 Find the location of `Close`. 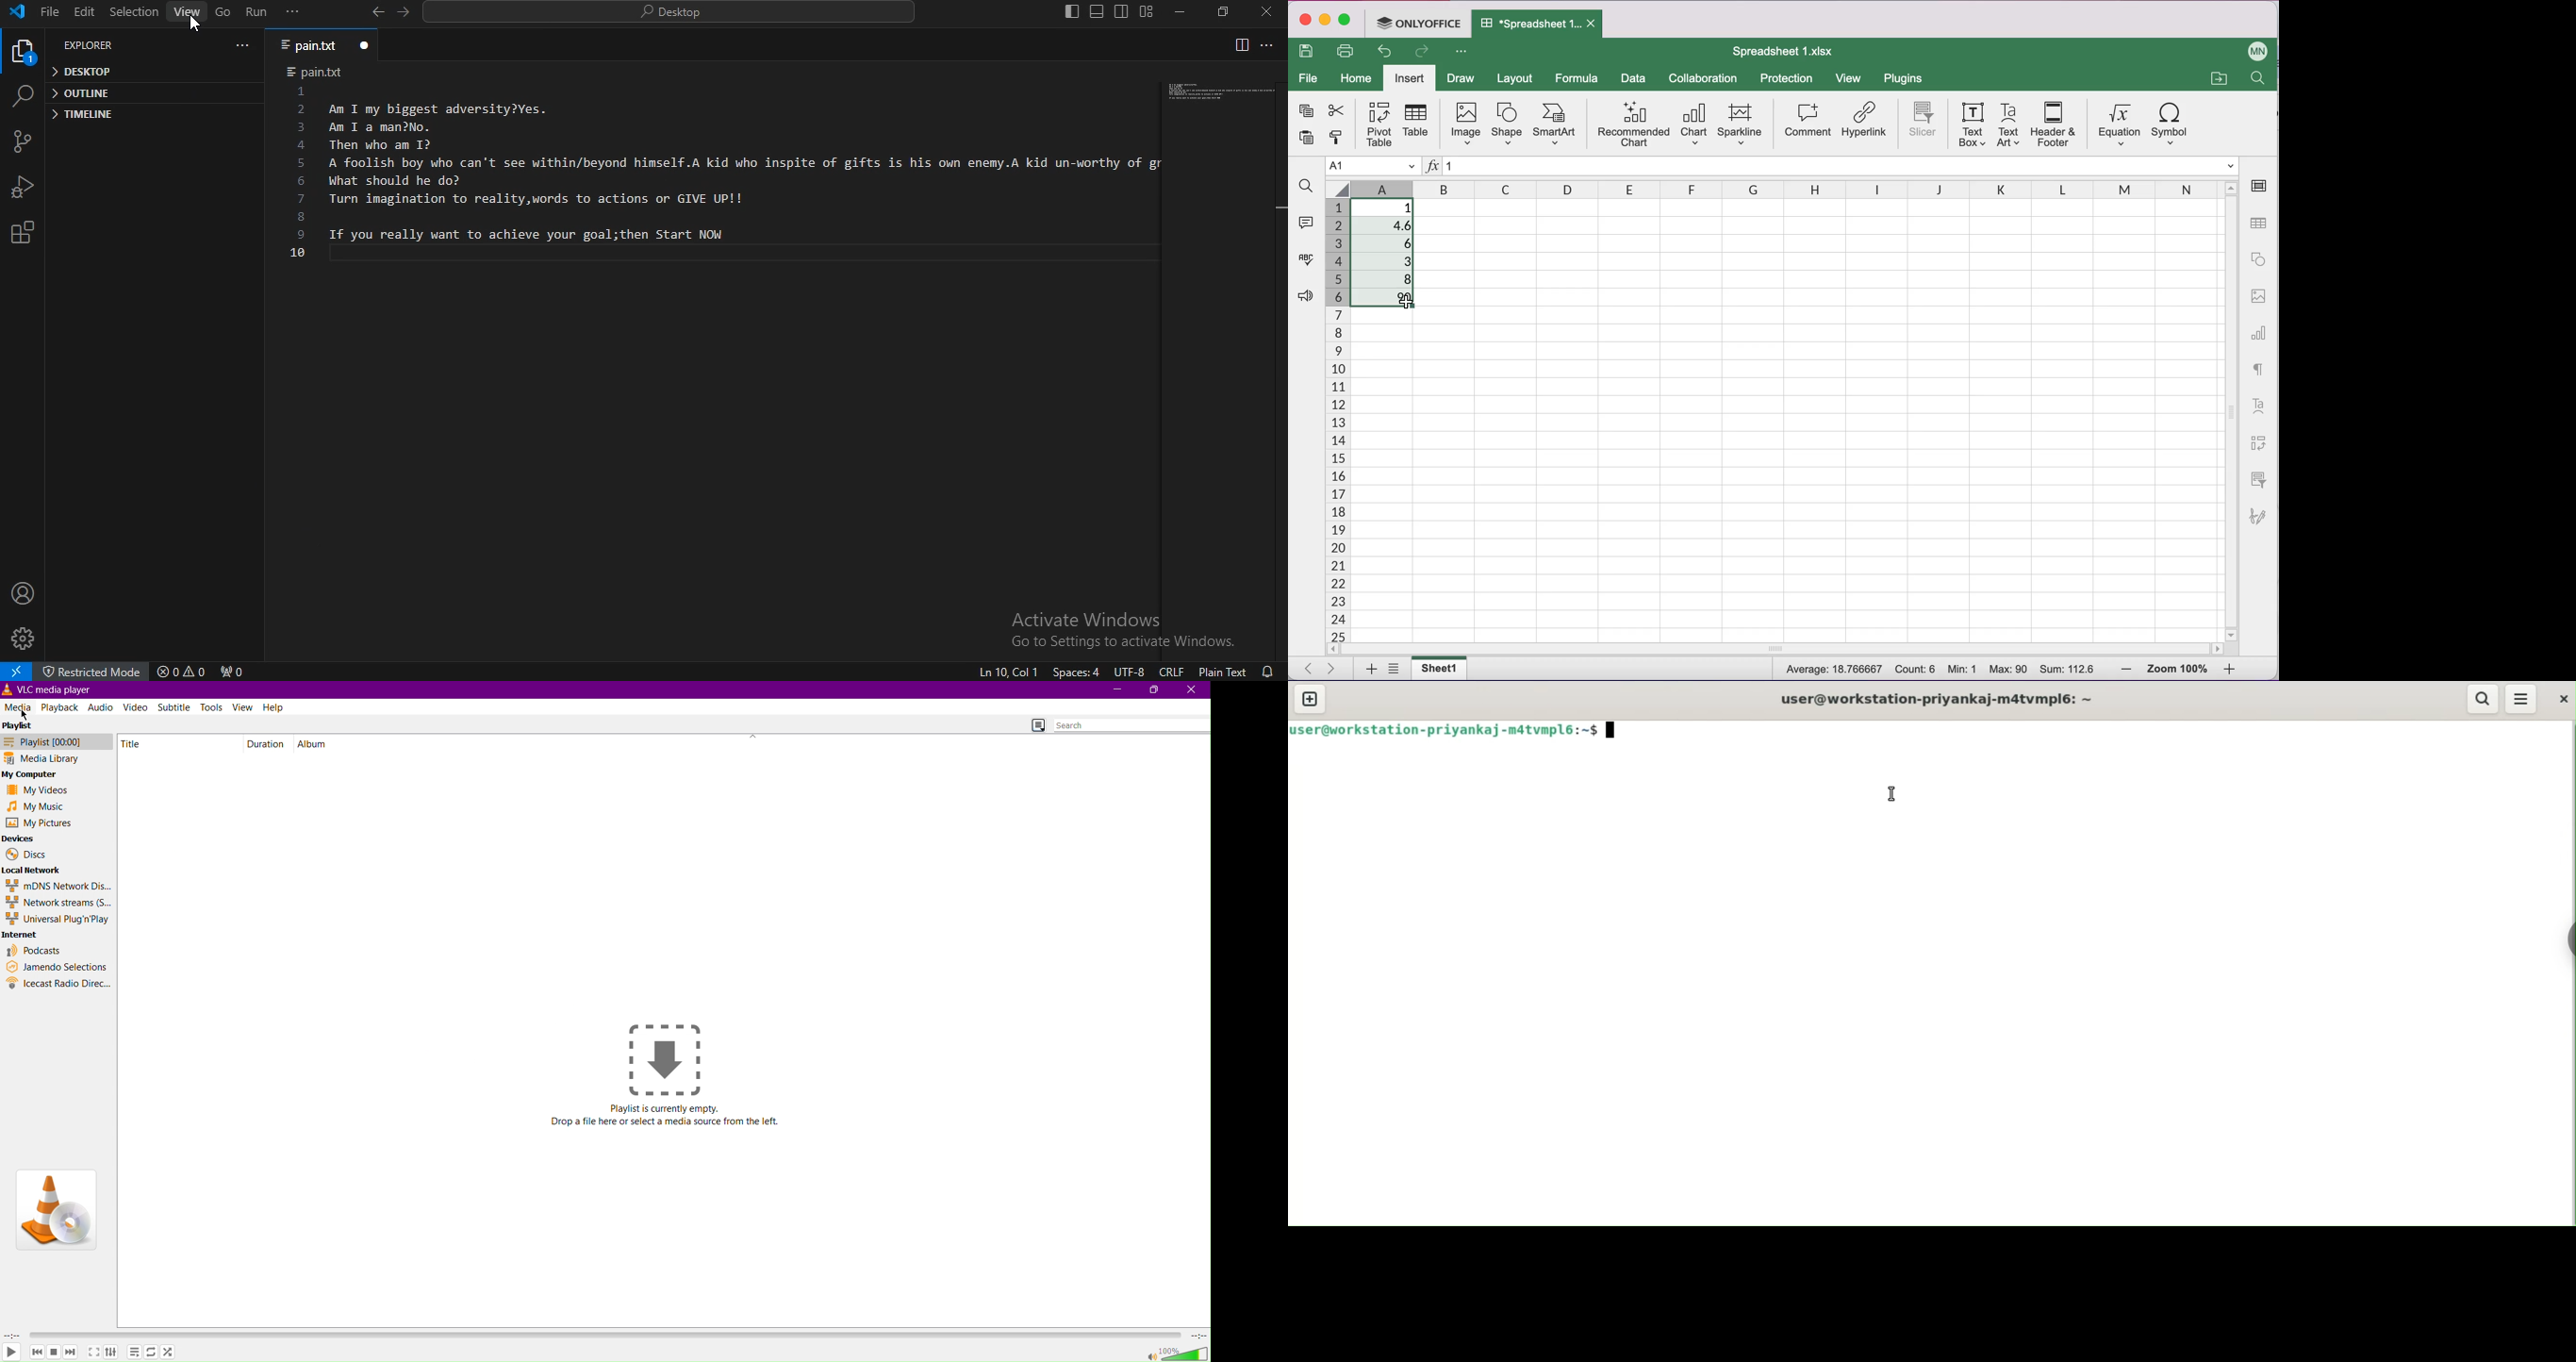

Close is located at coordinates (1595, 23).